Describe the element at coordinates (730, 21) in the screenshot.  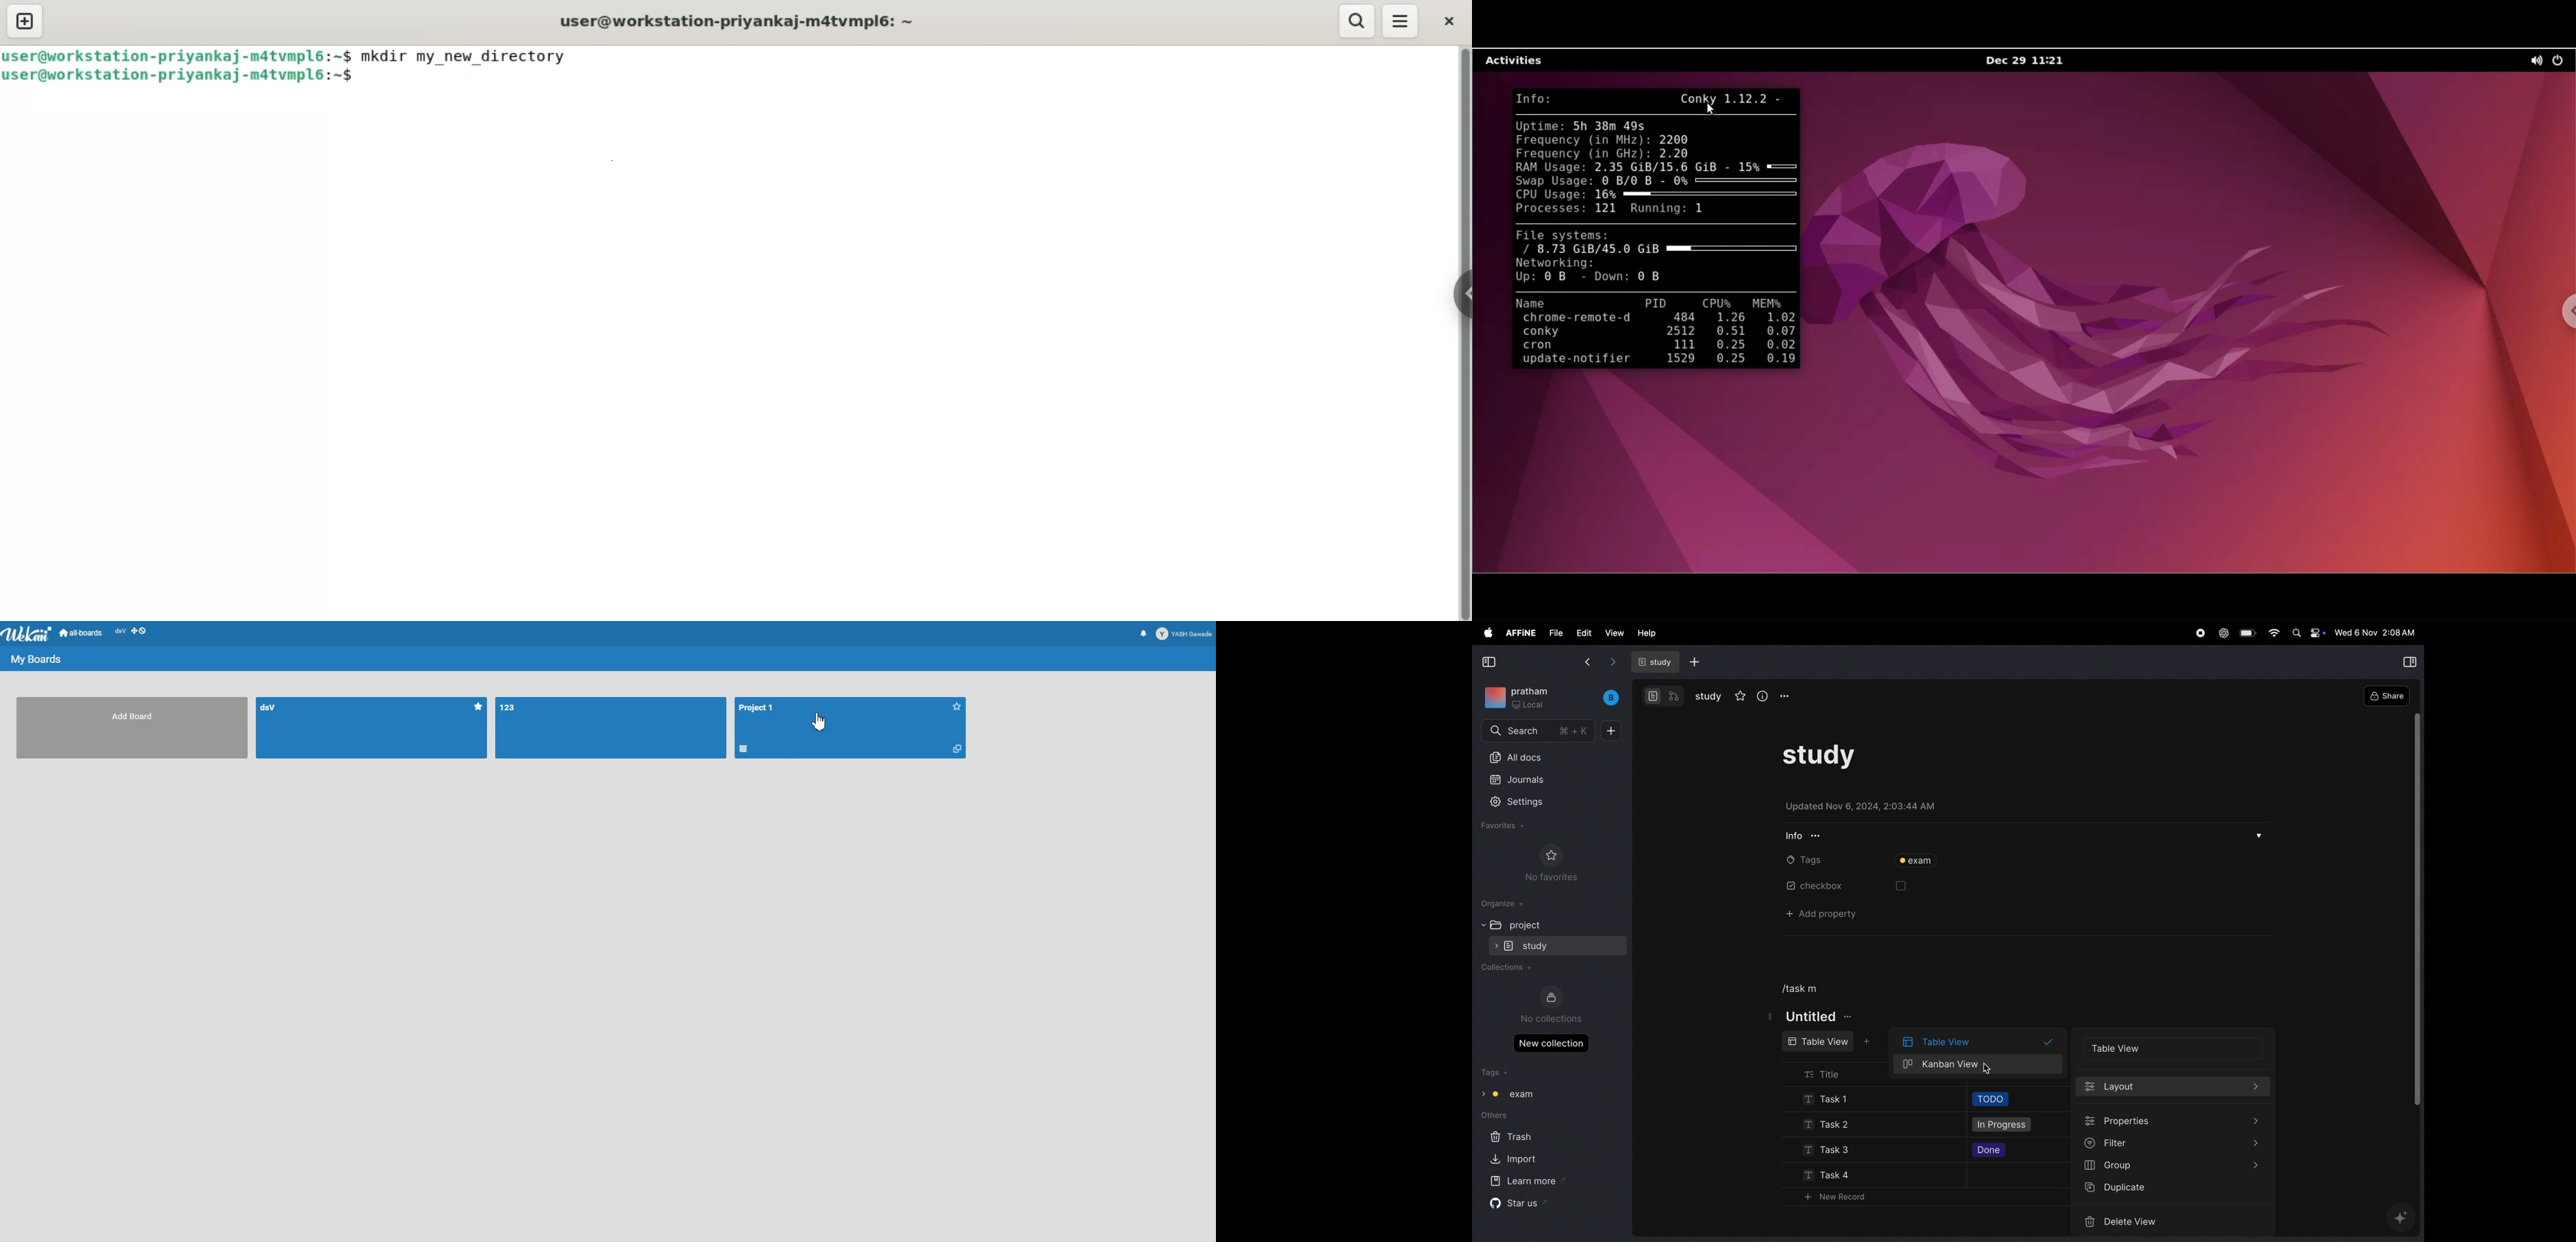
I see `user@workstation-priyankaj-m4tvmpl6: ~ ` at that location.